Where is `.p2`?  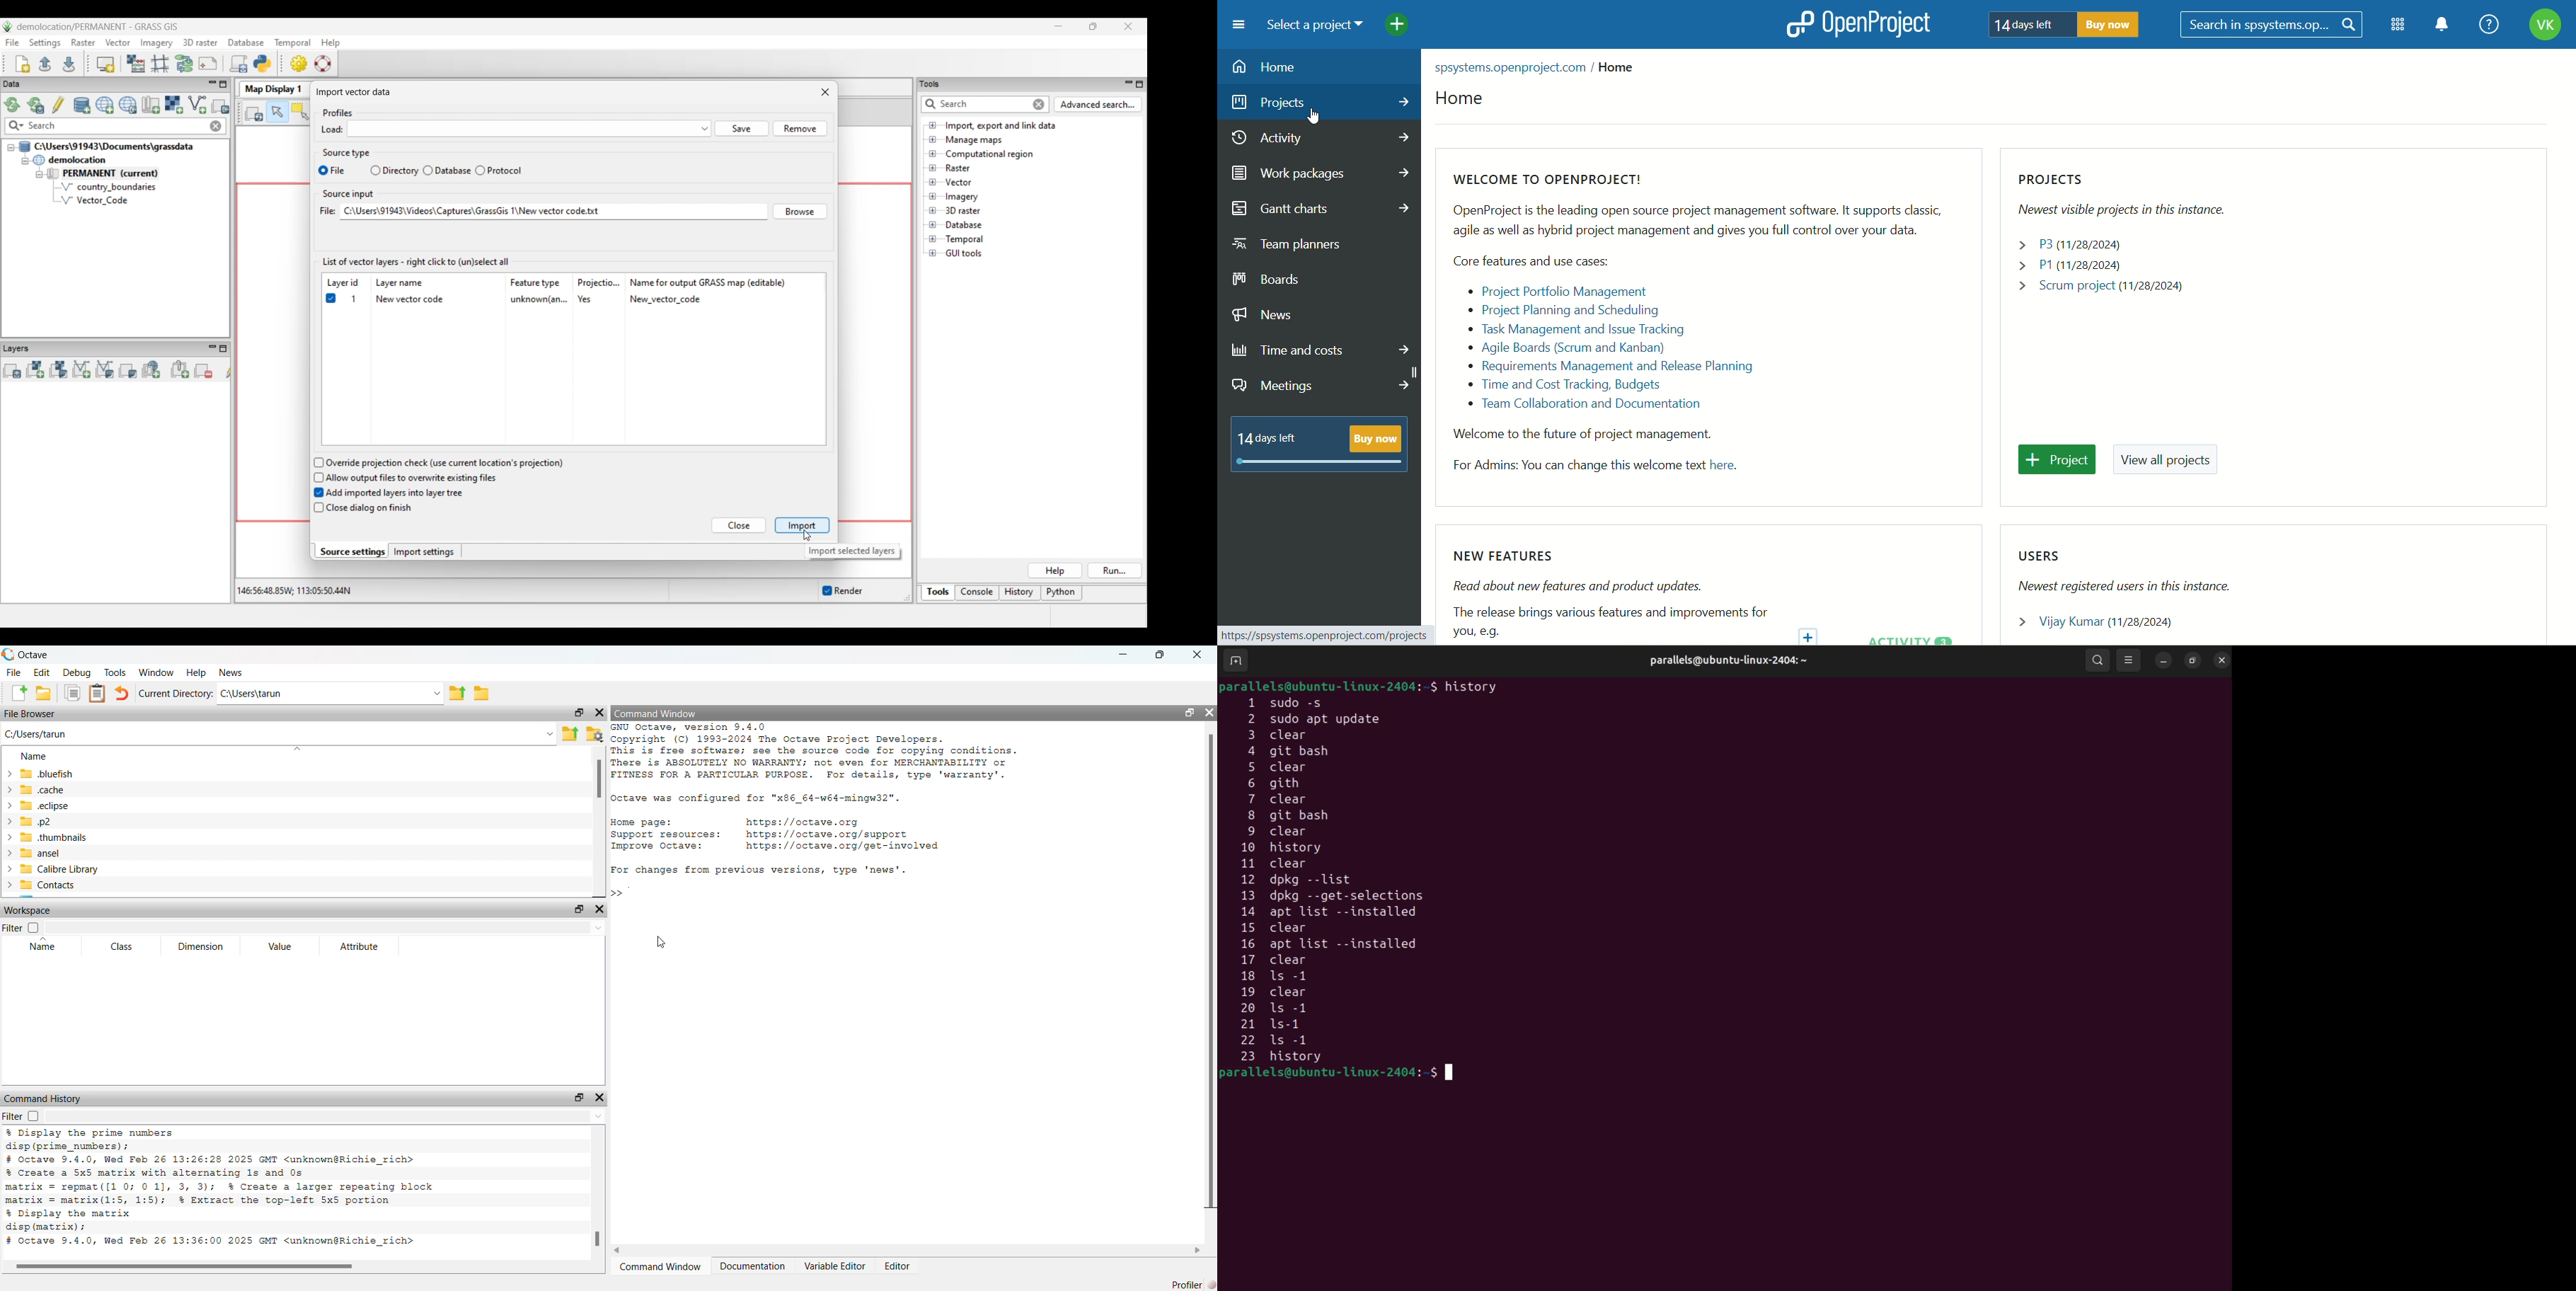
.p2 is located at coordinates (57, 822).